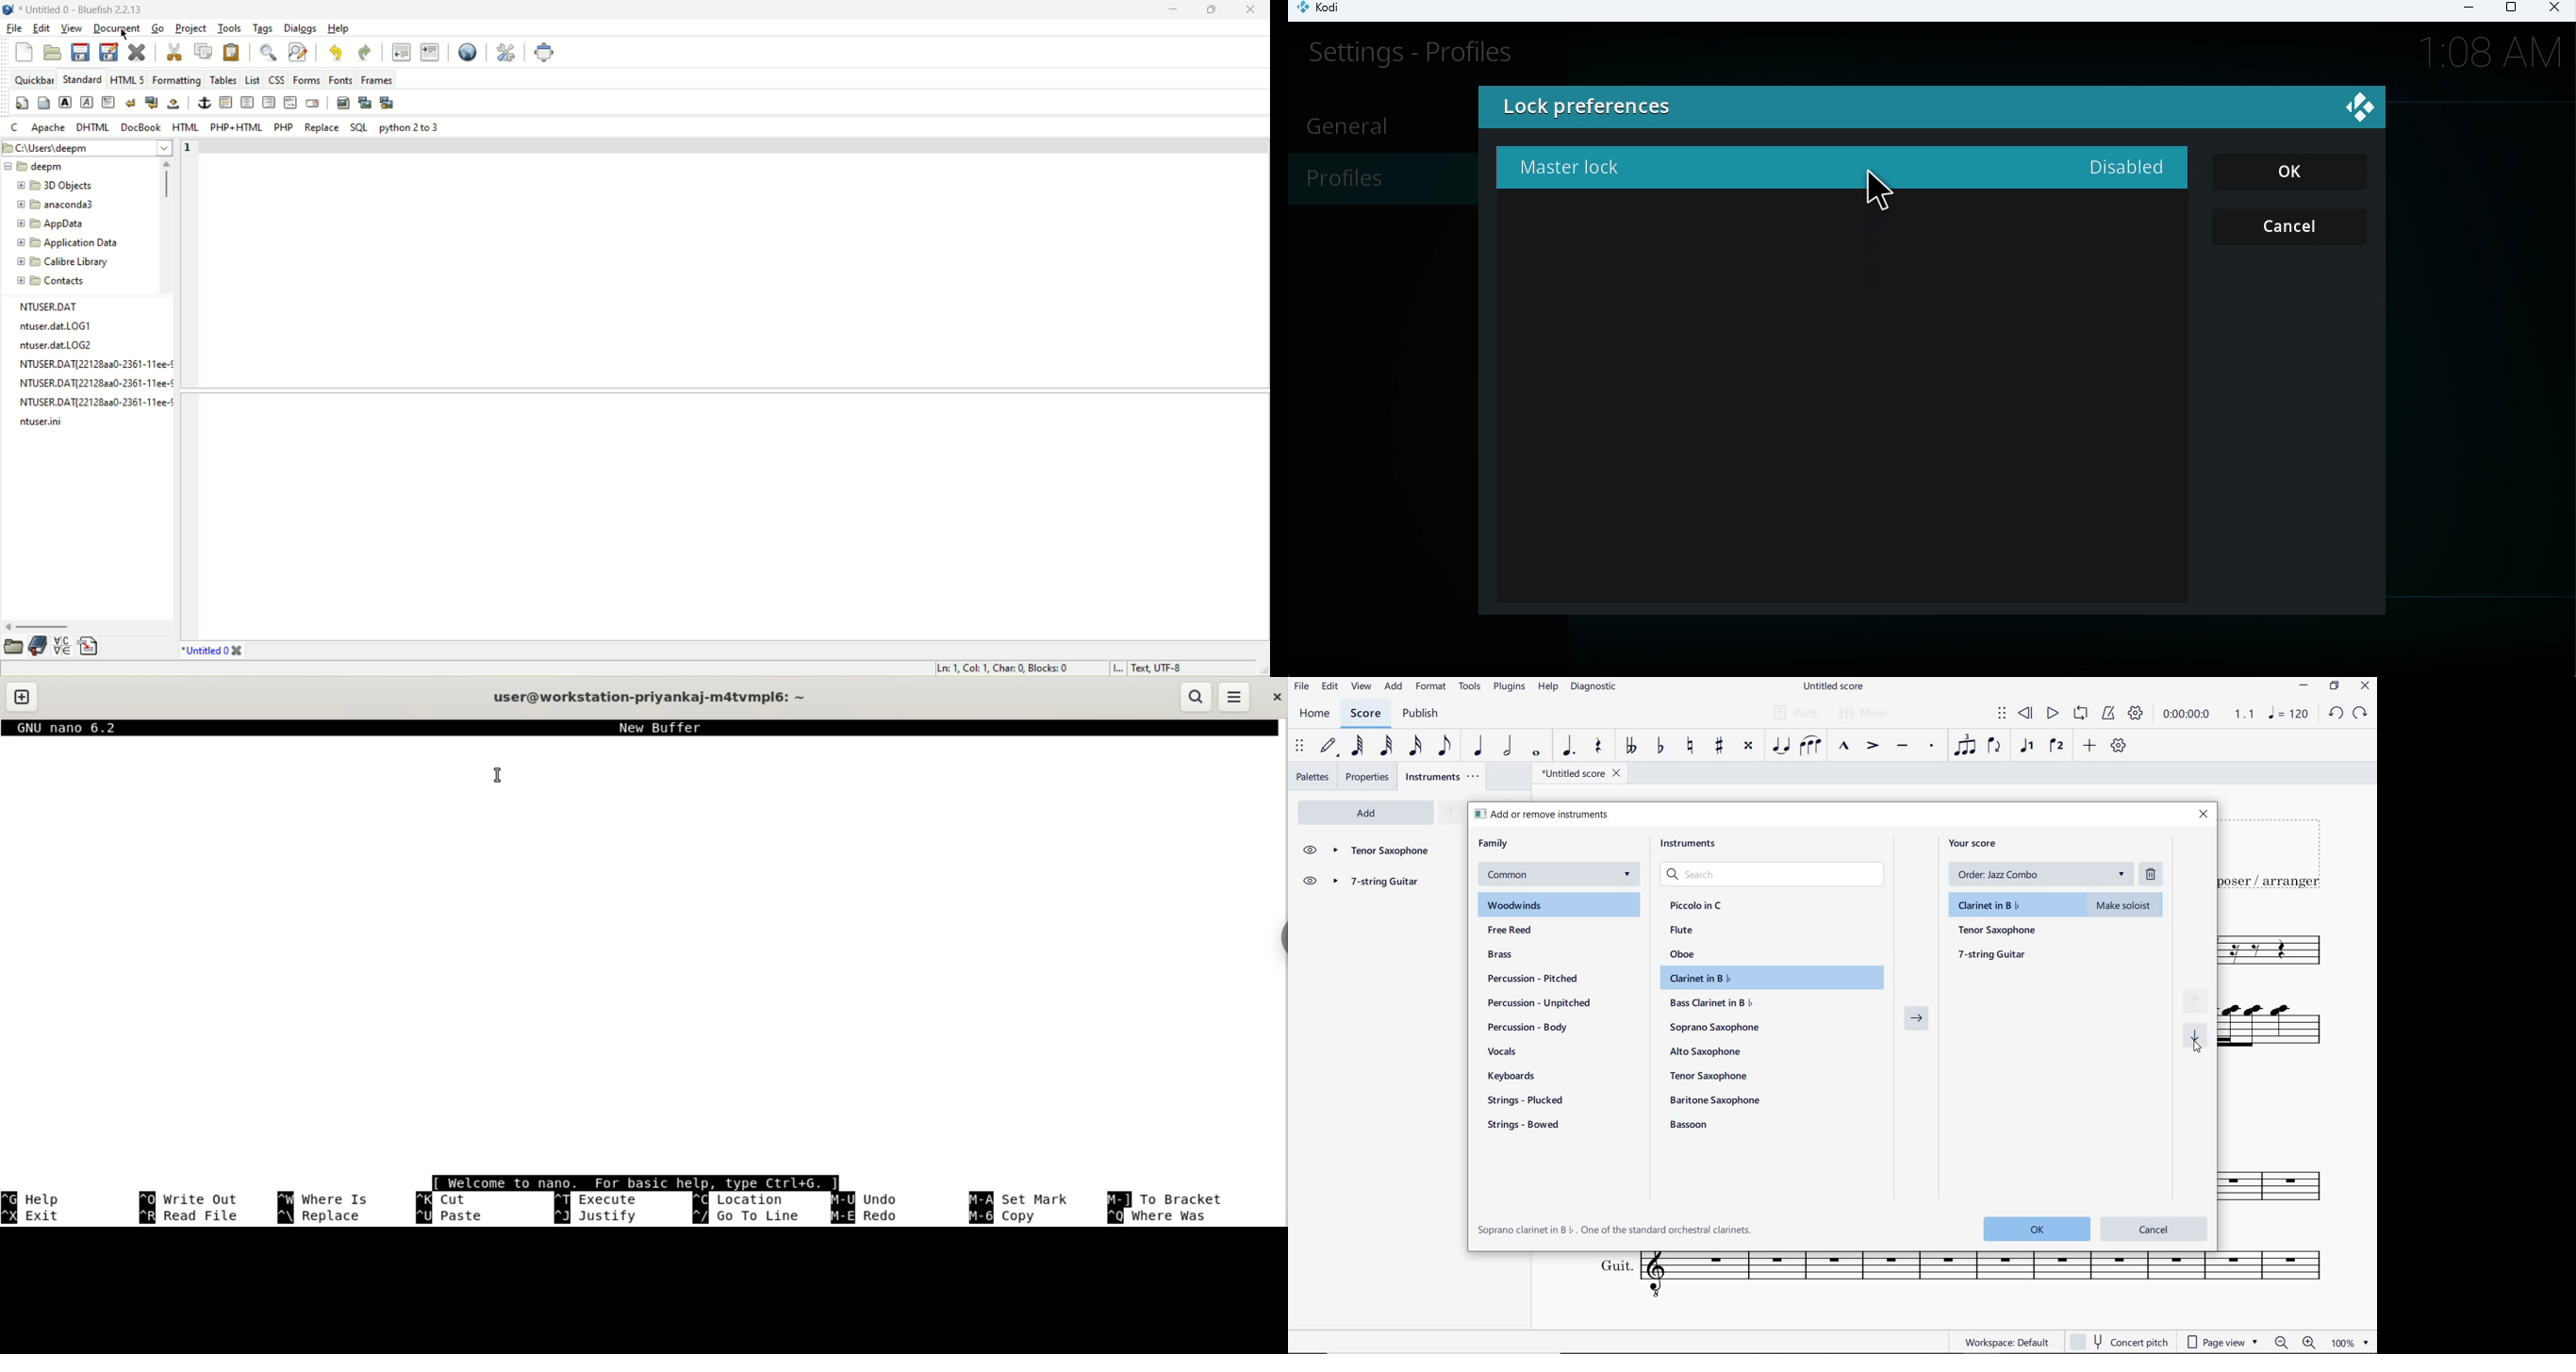 The image size is (2576, 1372). I want to click on Tenor saxophone, so click(1381, 851).